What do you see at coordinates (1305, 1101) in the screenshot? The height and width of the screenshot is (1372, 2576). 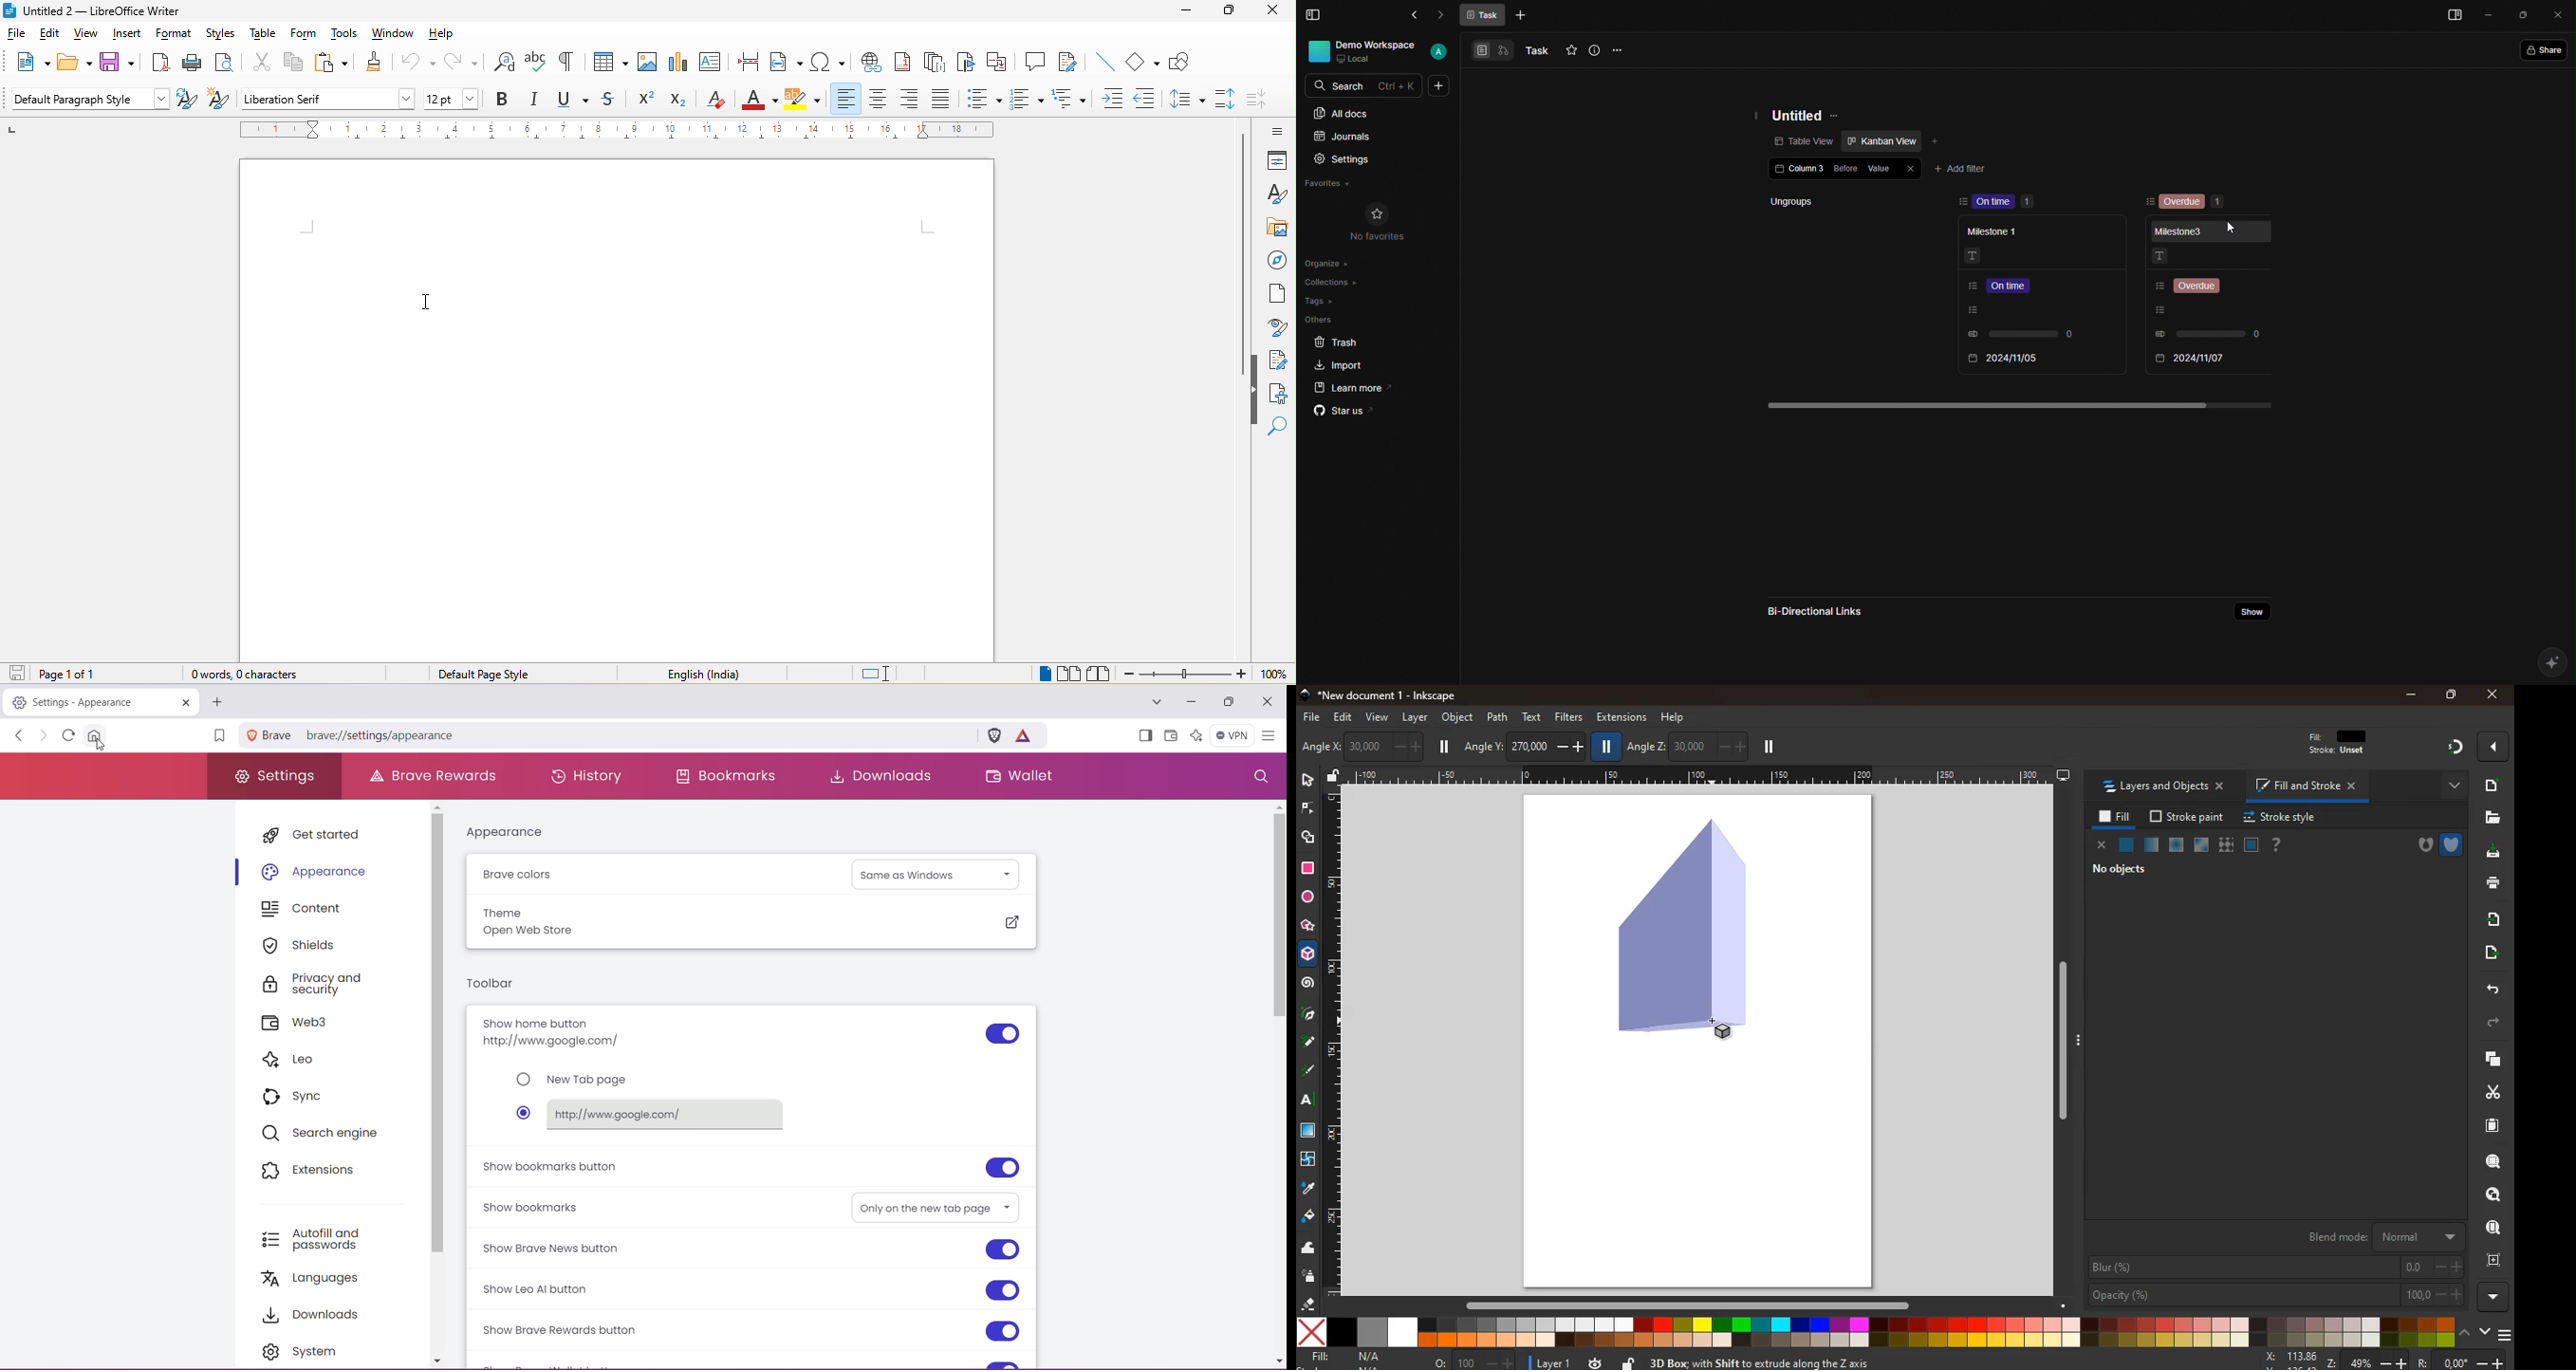 I see `text` at bounding box center [1305, 1101].